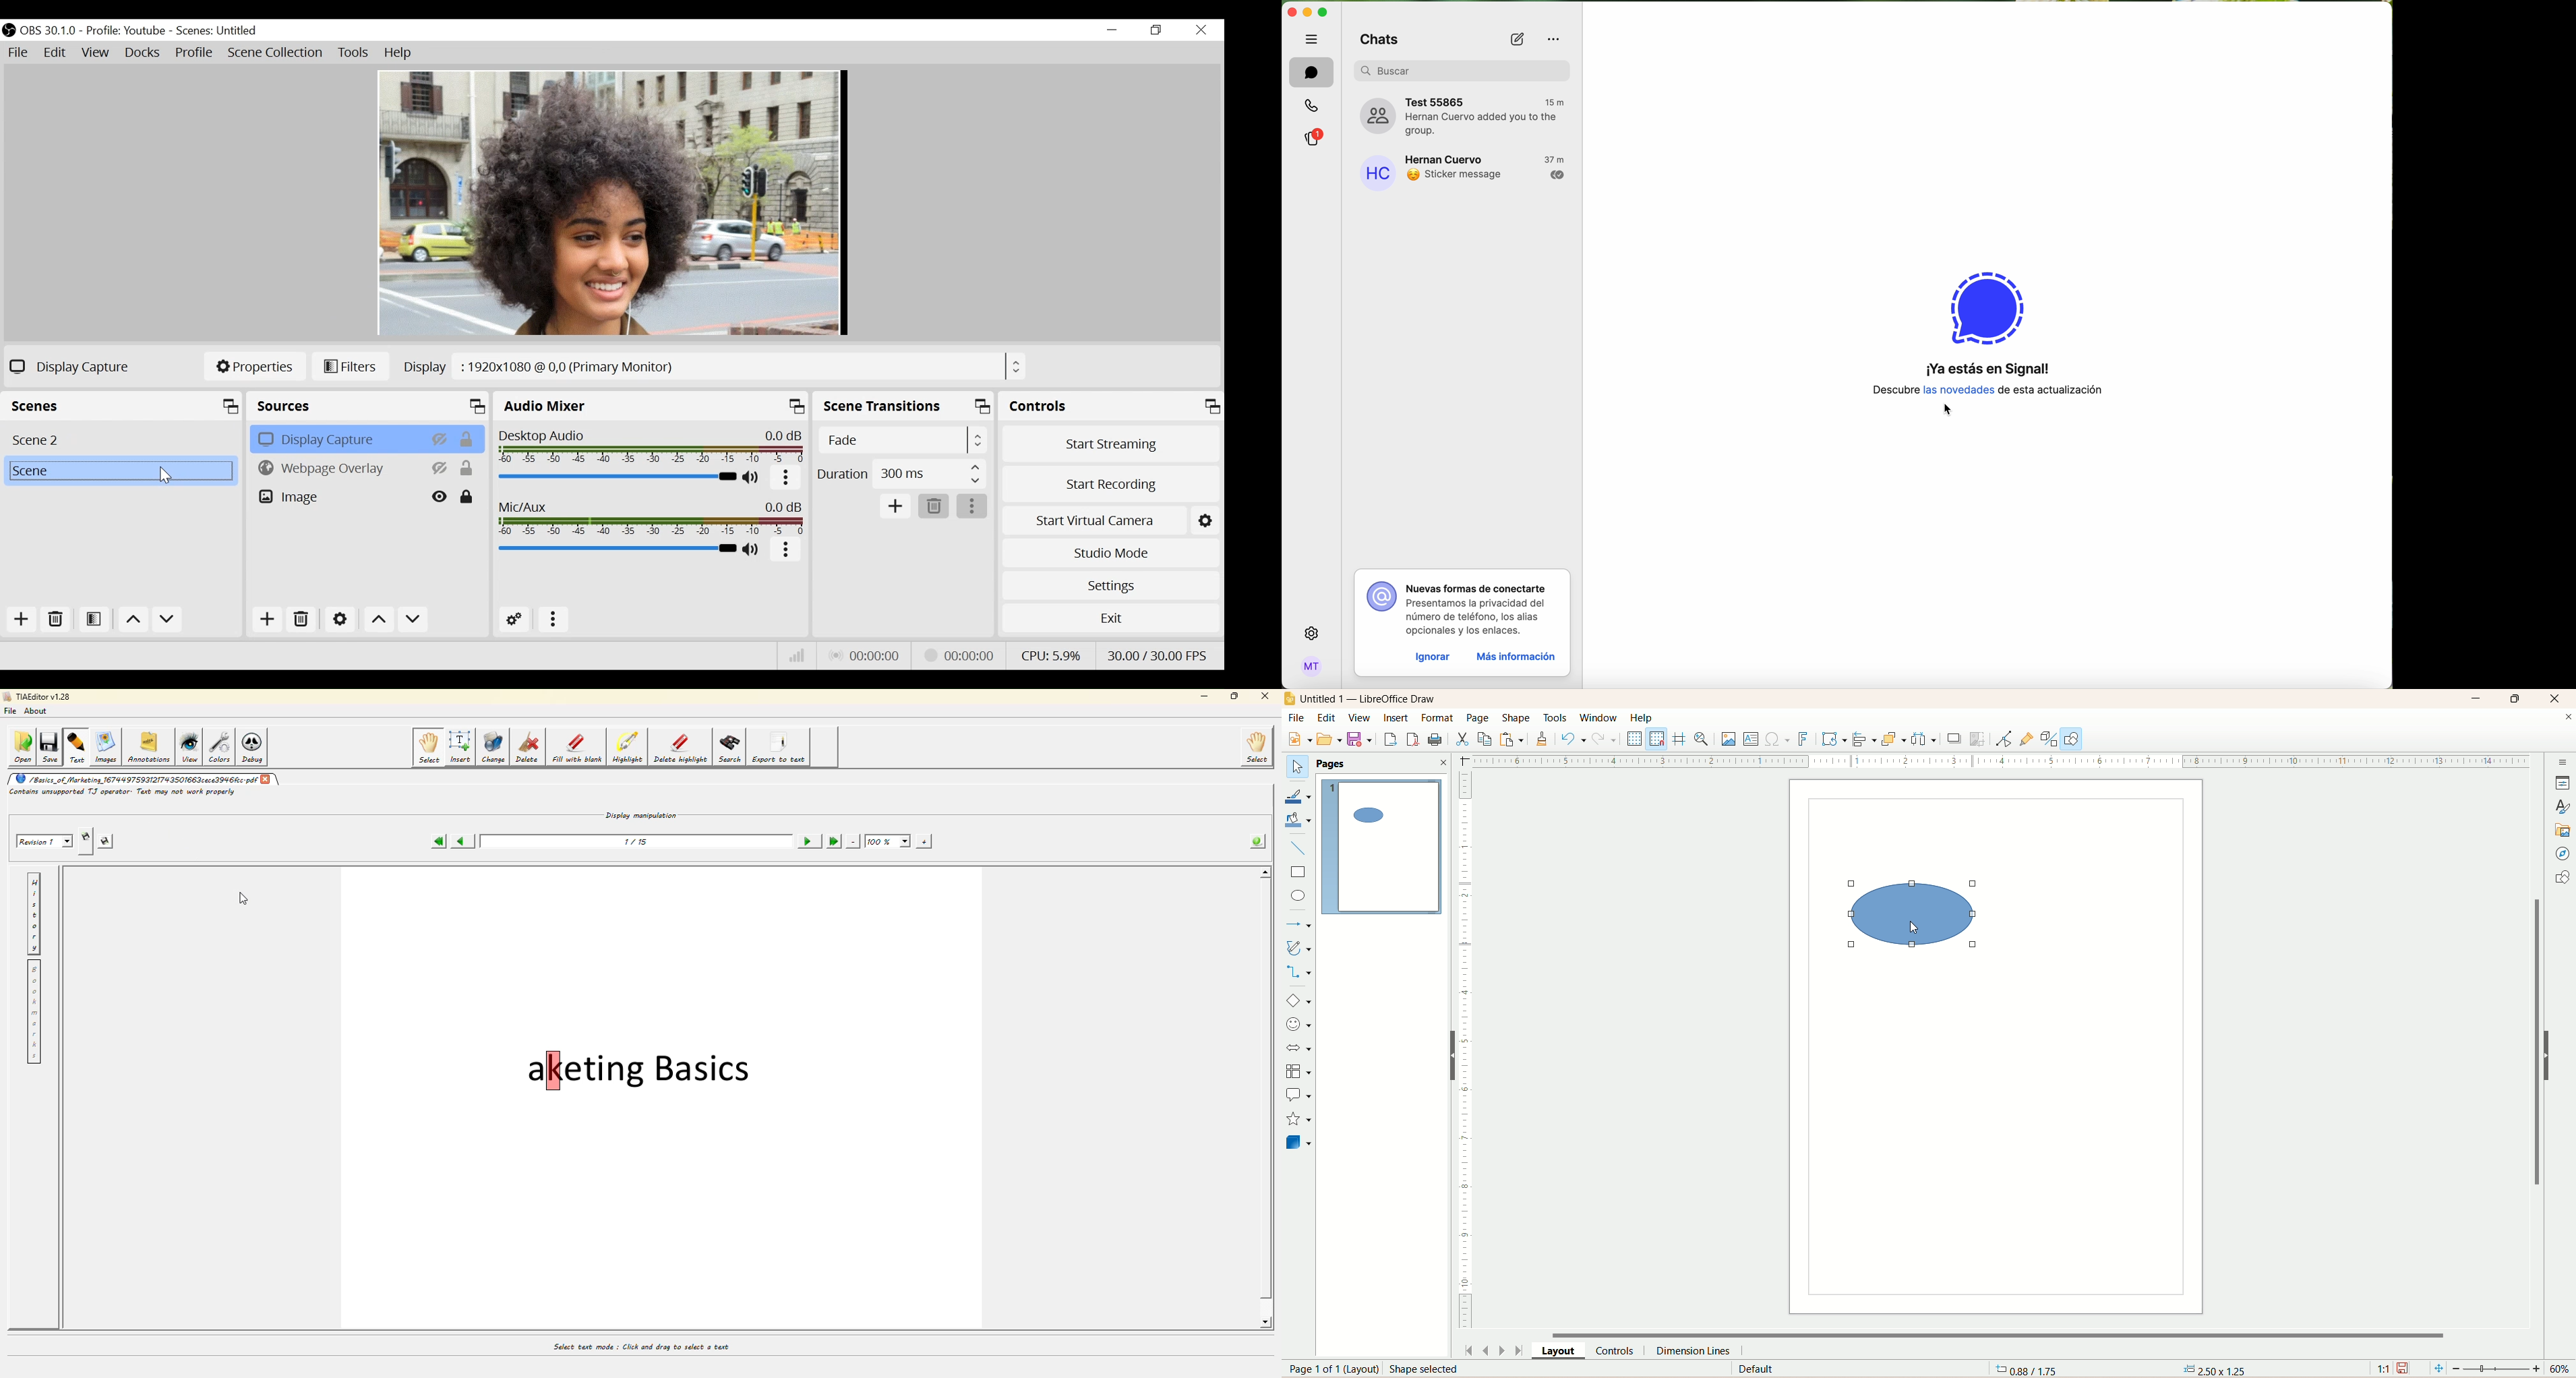  What do you see at coordinates (217, 31) in the screenshot?
I see `Scene Name` at bounding box center [217, 31].